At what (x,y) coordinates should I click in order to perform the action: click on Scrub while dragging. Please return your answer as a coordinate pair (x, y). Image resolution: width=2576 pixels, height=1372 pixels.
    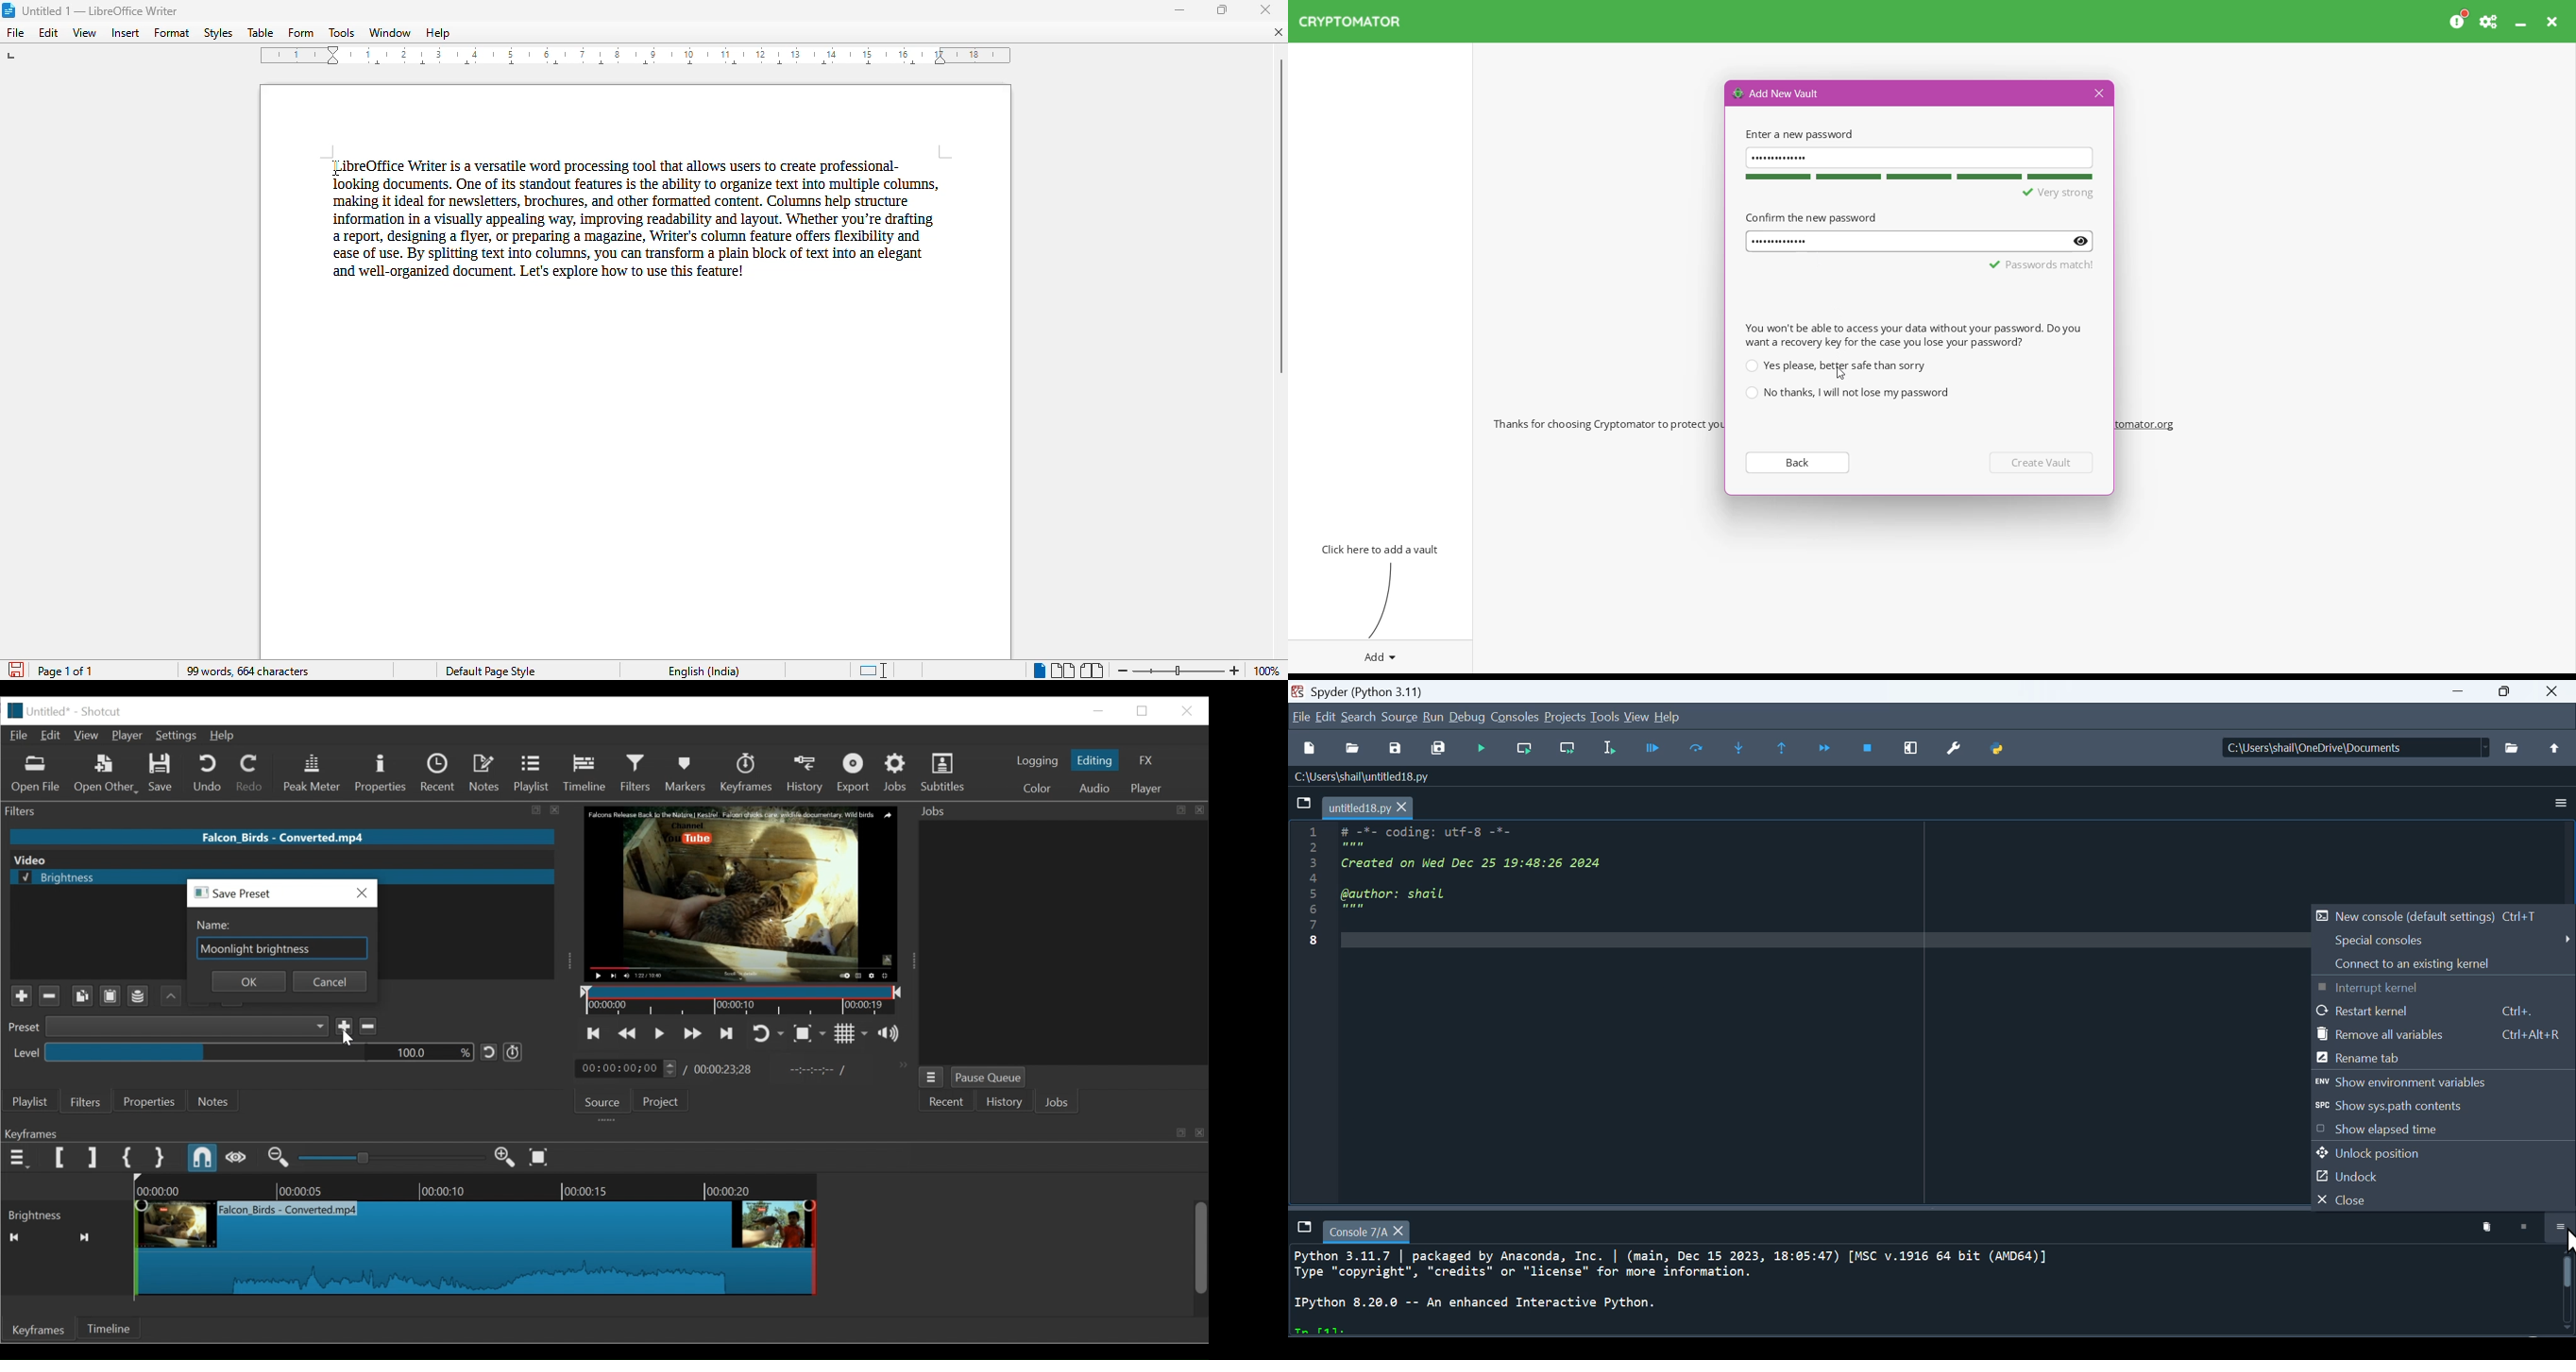
    Looking at the image, I should click on (236, 1158).